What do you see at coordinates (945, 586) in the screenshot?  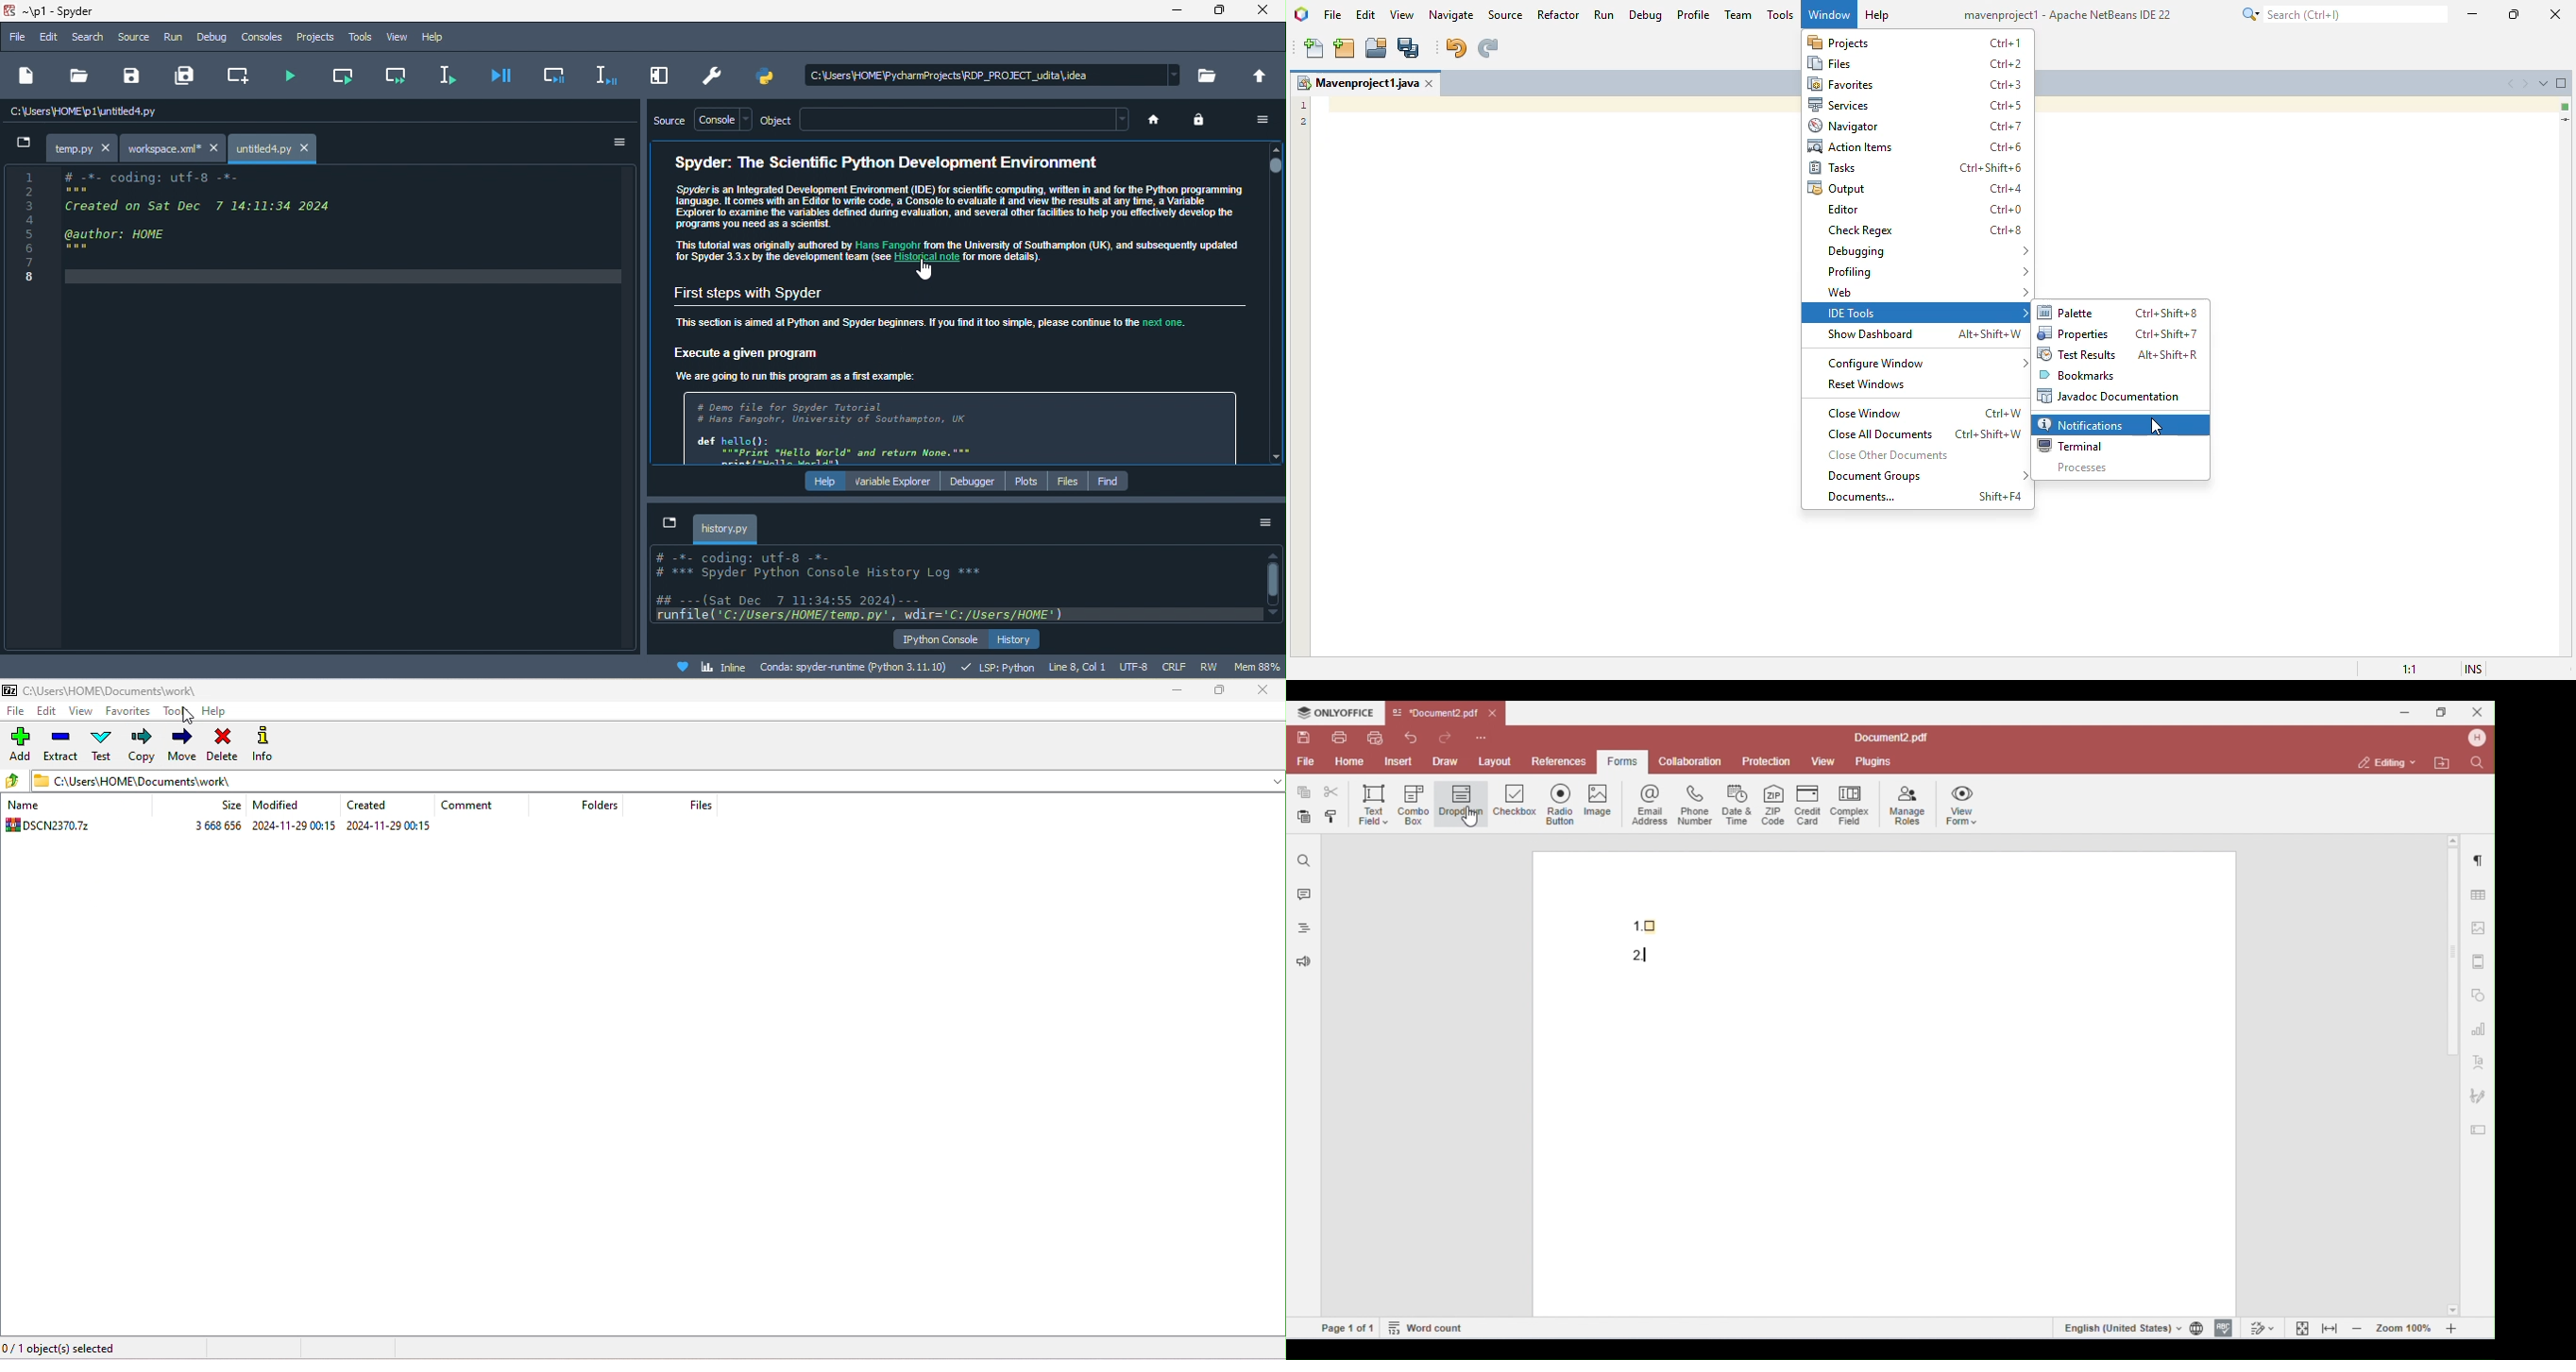 I see `text` at bounding box center [945, 586].